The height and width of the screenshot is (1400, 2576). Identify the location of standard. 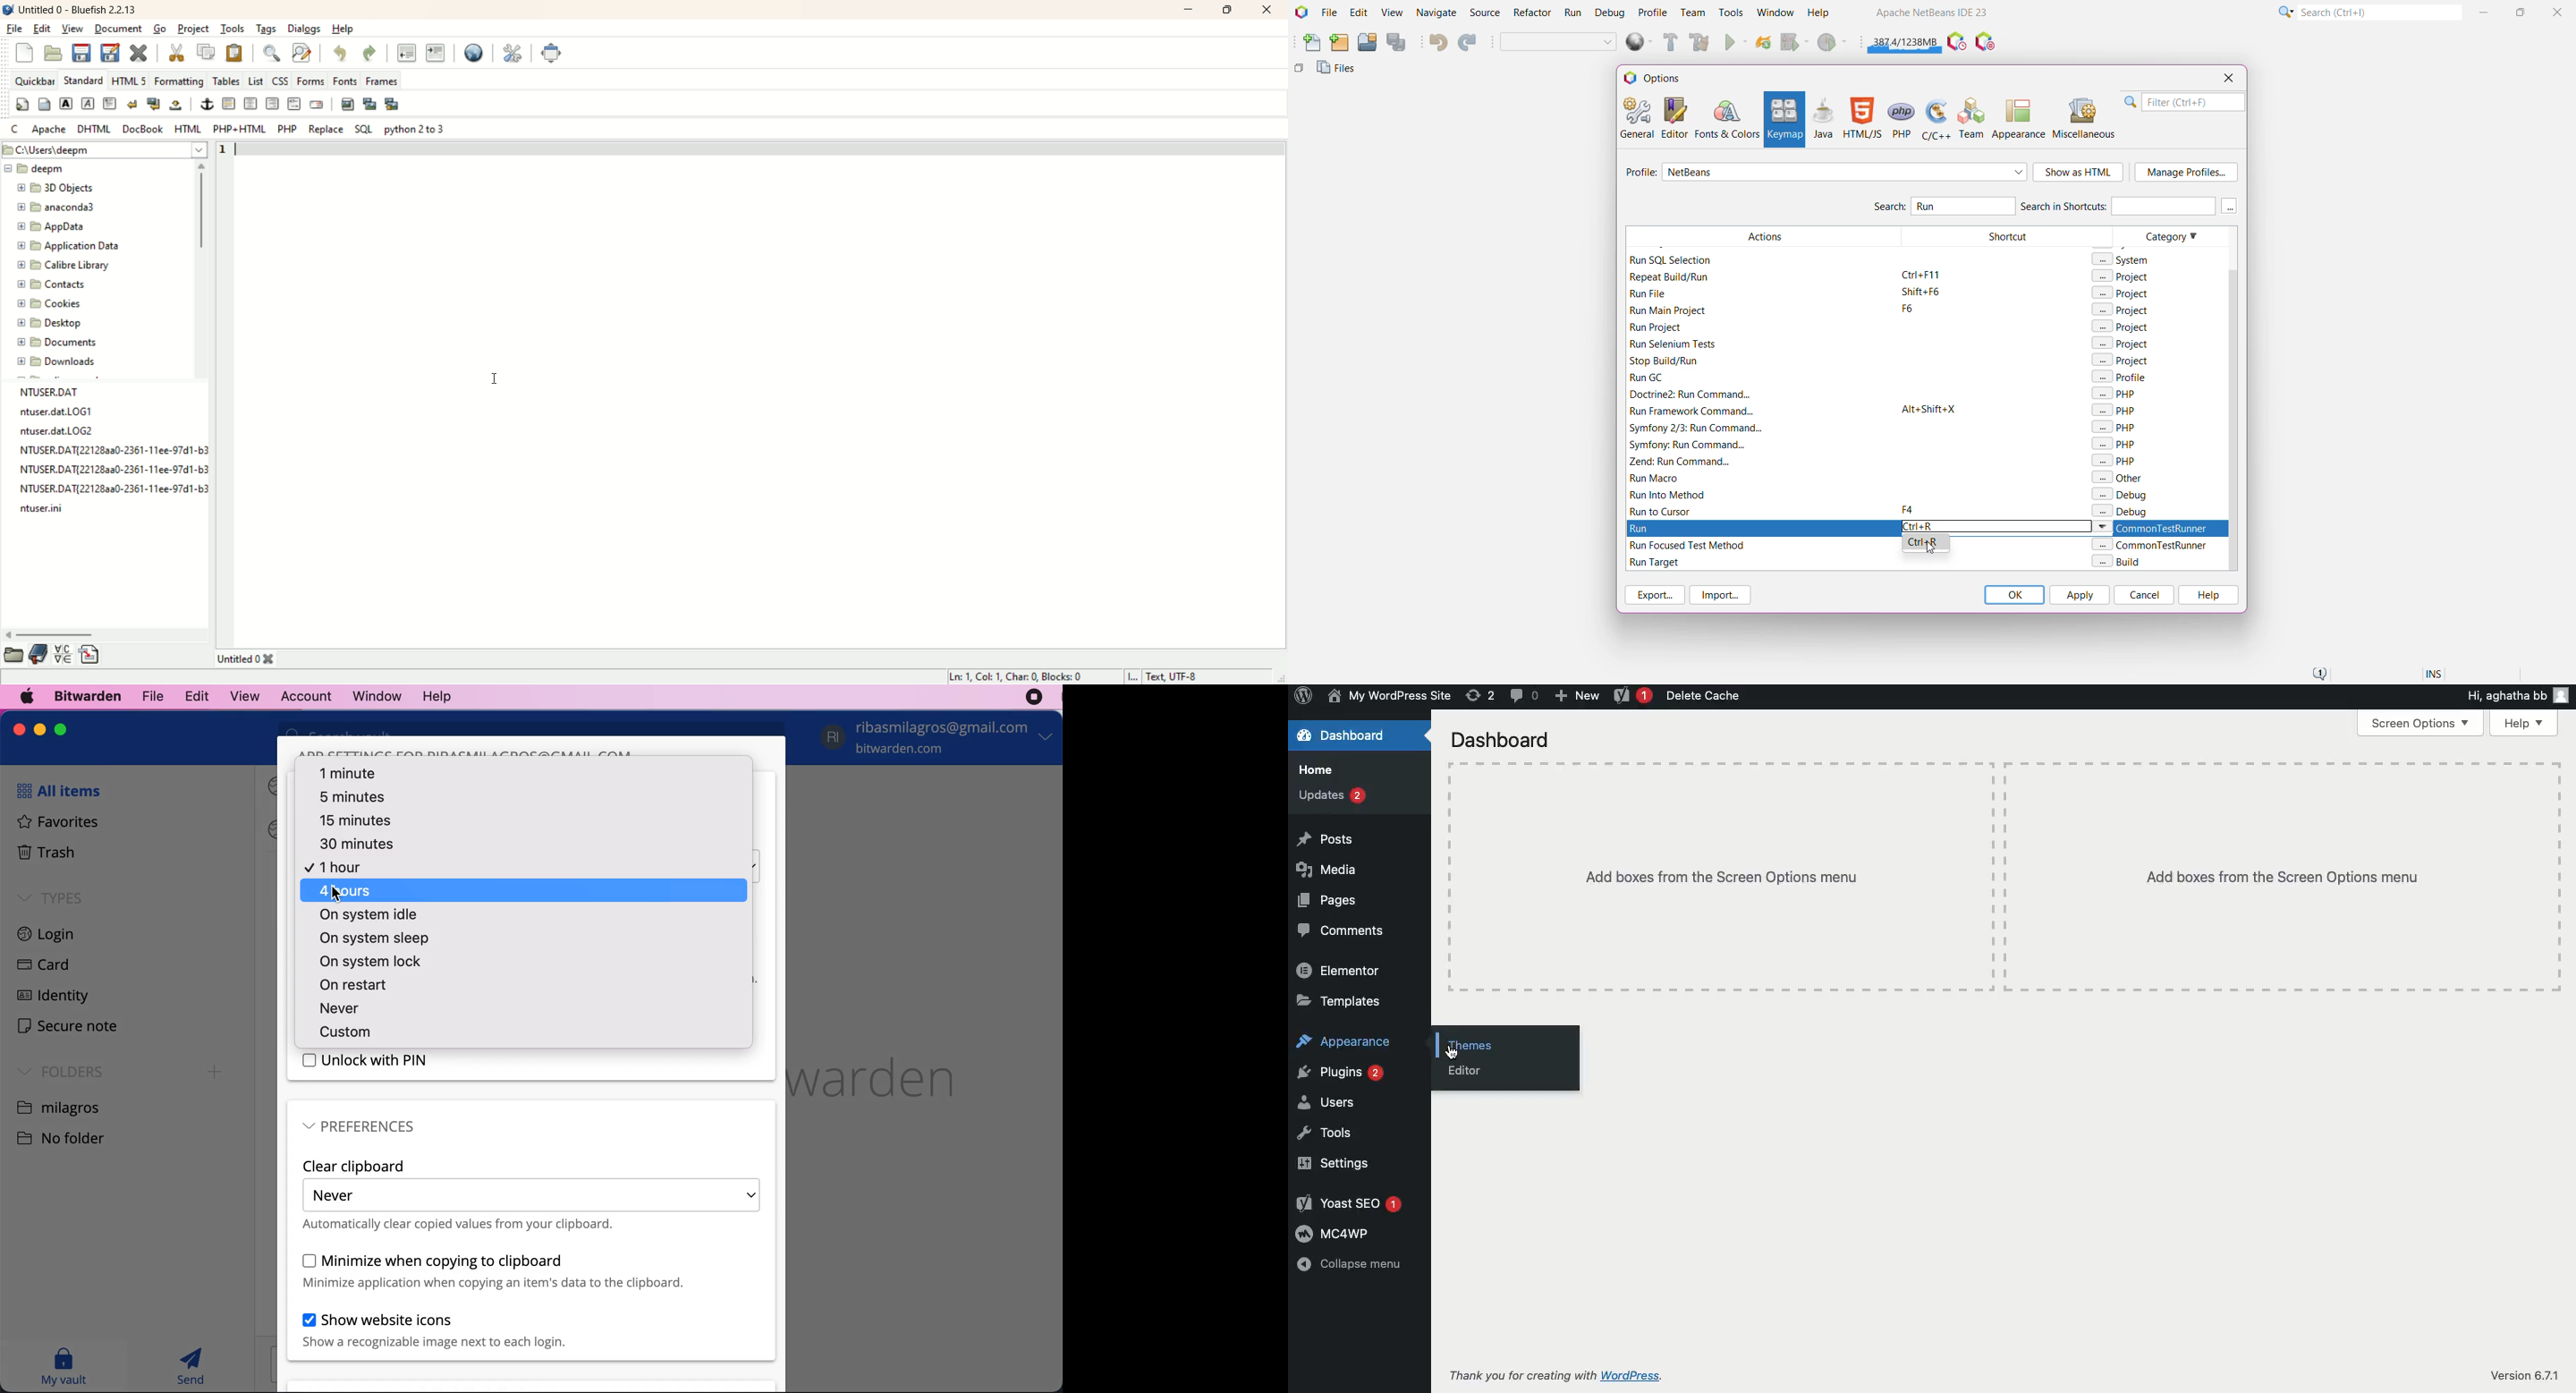
(84, 80).